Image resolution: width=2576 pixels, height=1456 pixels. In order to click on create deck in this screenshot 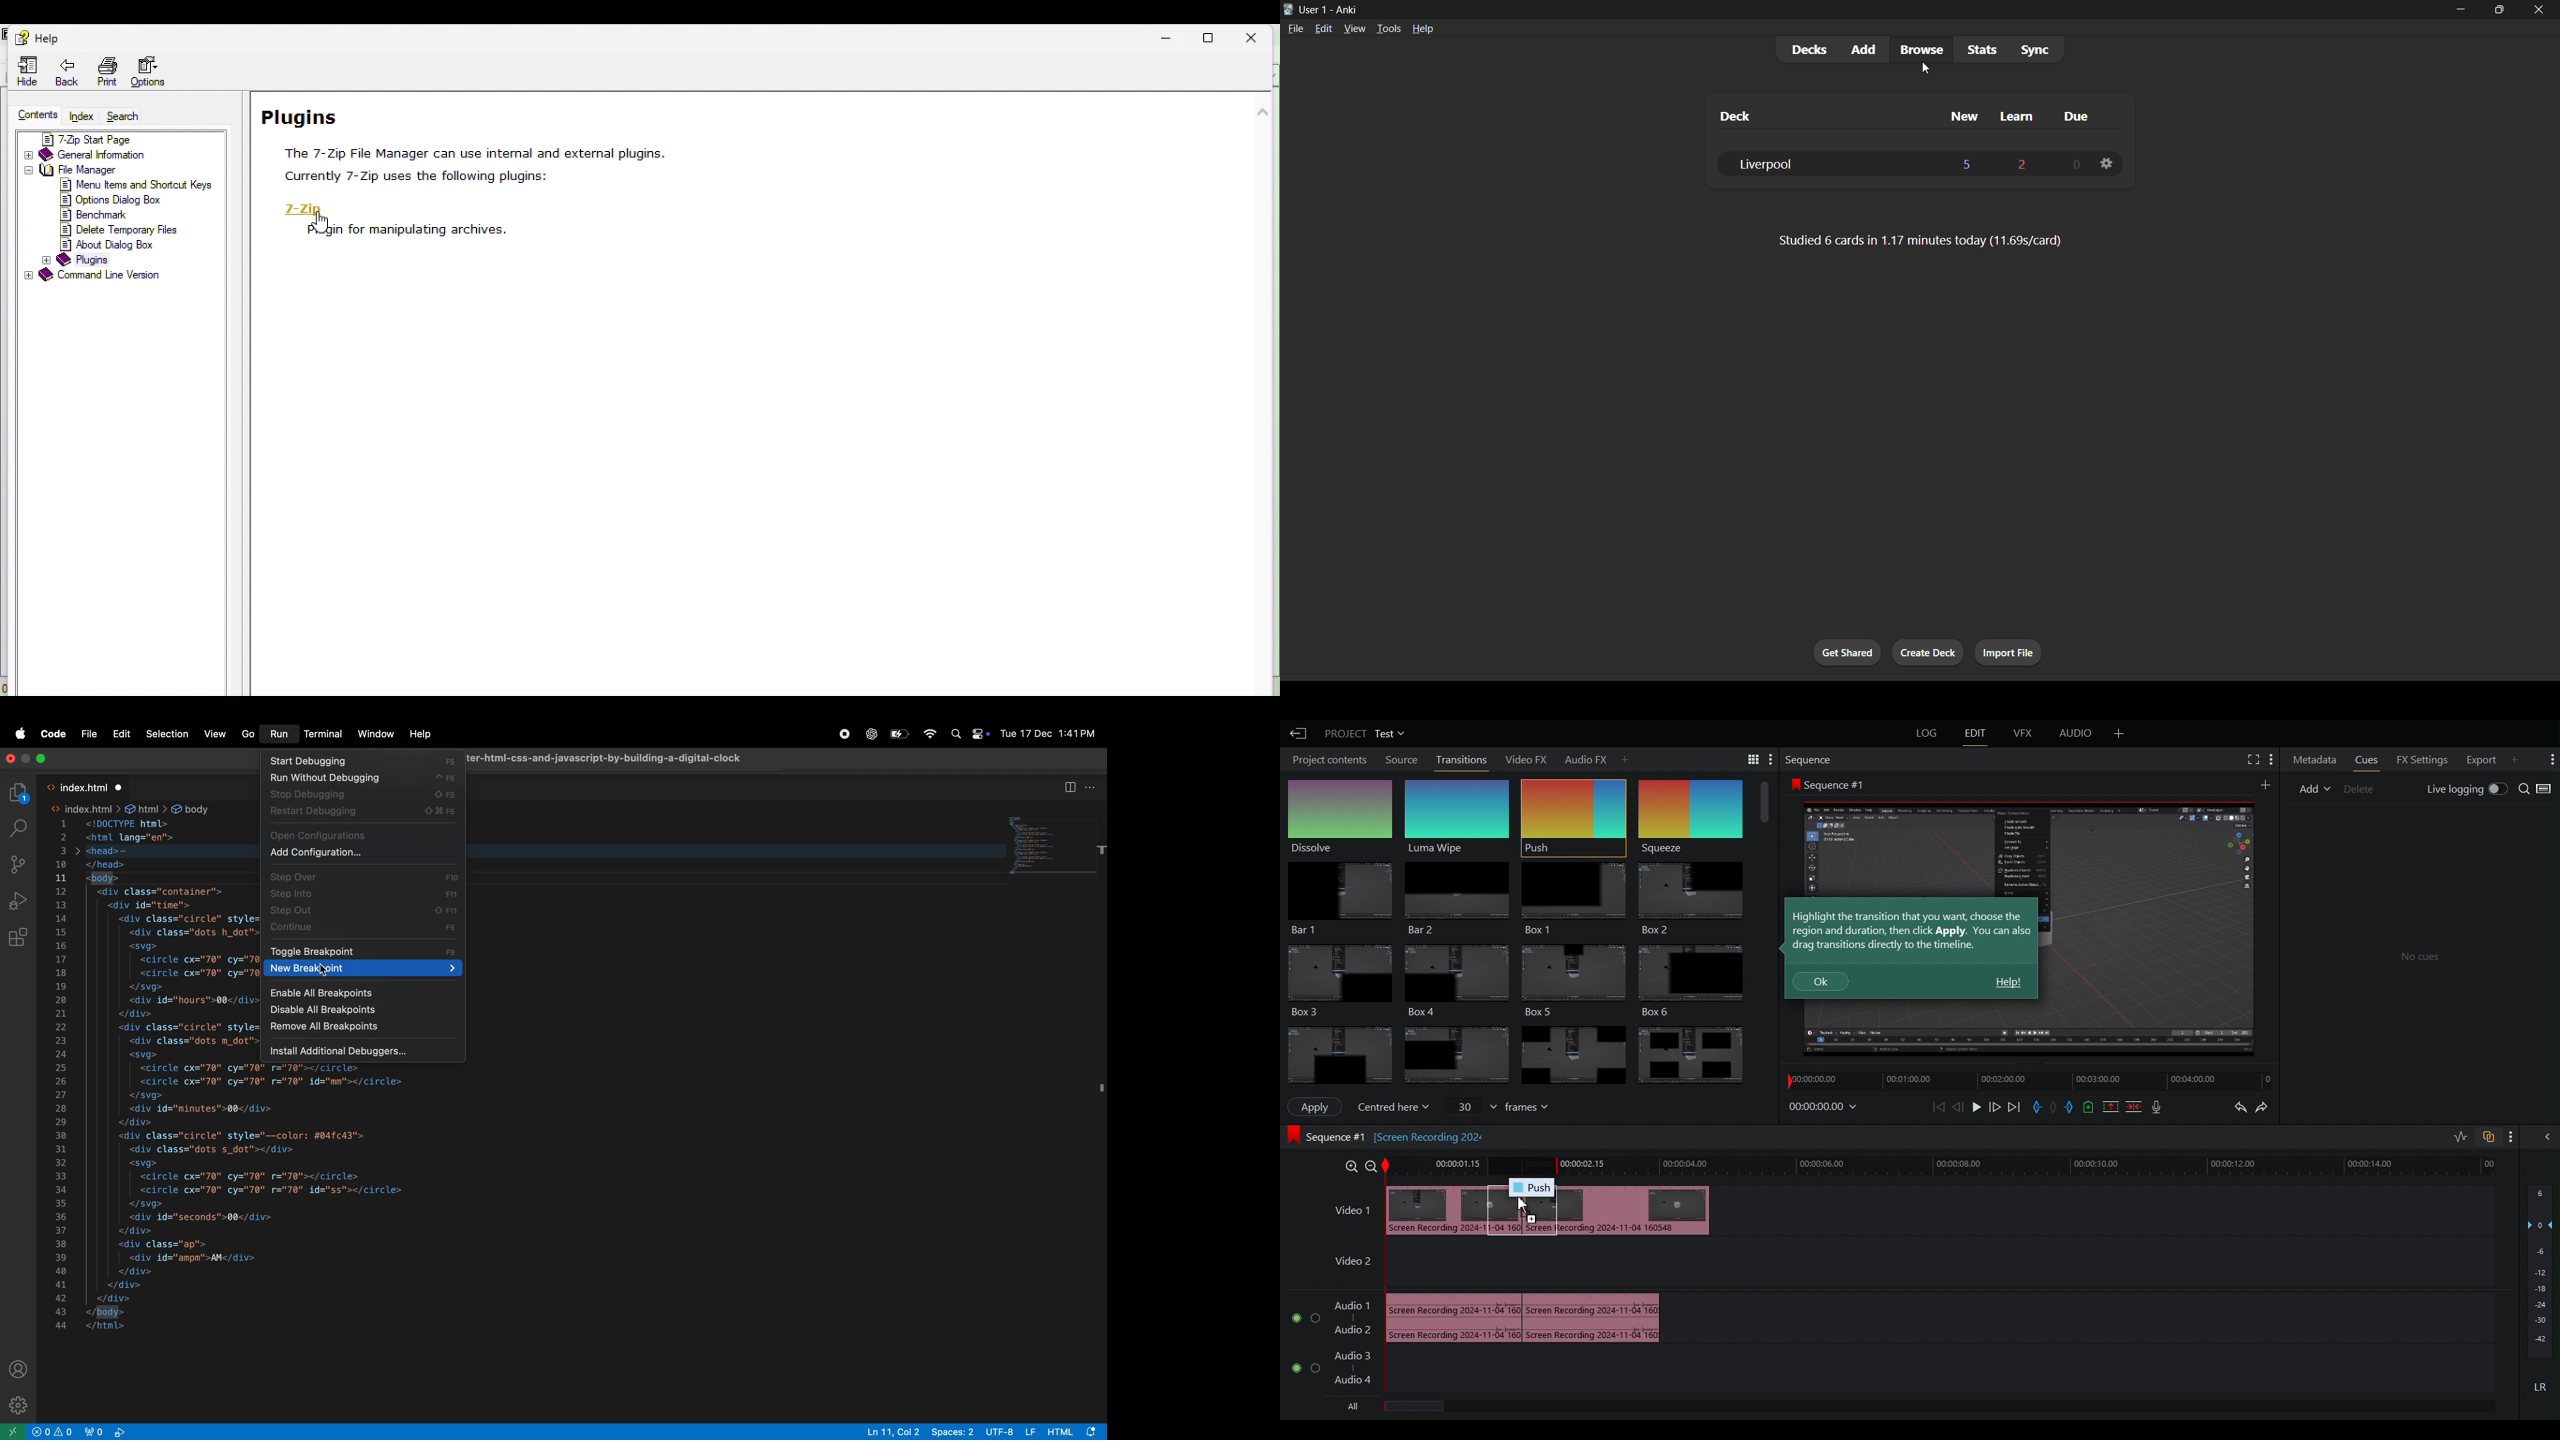, I will do `click(1929, 653)`.